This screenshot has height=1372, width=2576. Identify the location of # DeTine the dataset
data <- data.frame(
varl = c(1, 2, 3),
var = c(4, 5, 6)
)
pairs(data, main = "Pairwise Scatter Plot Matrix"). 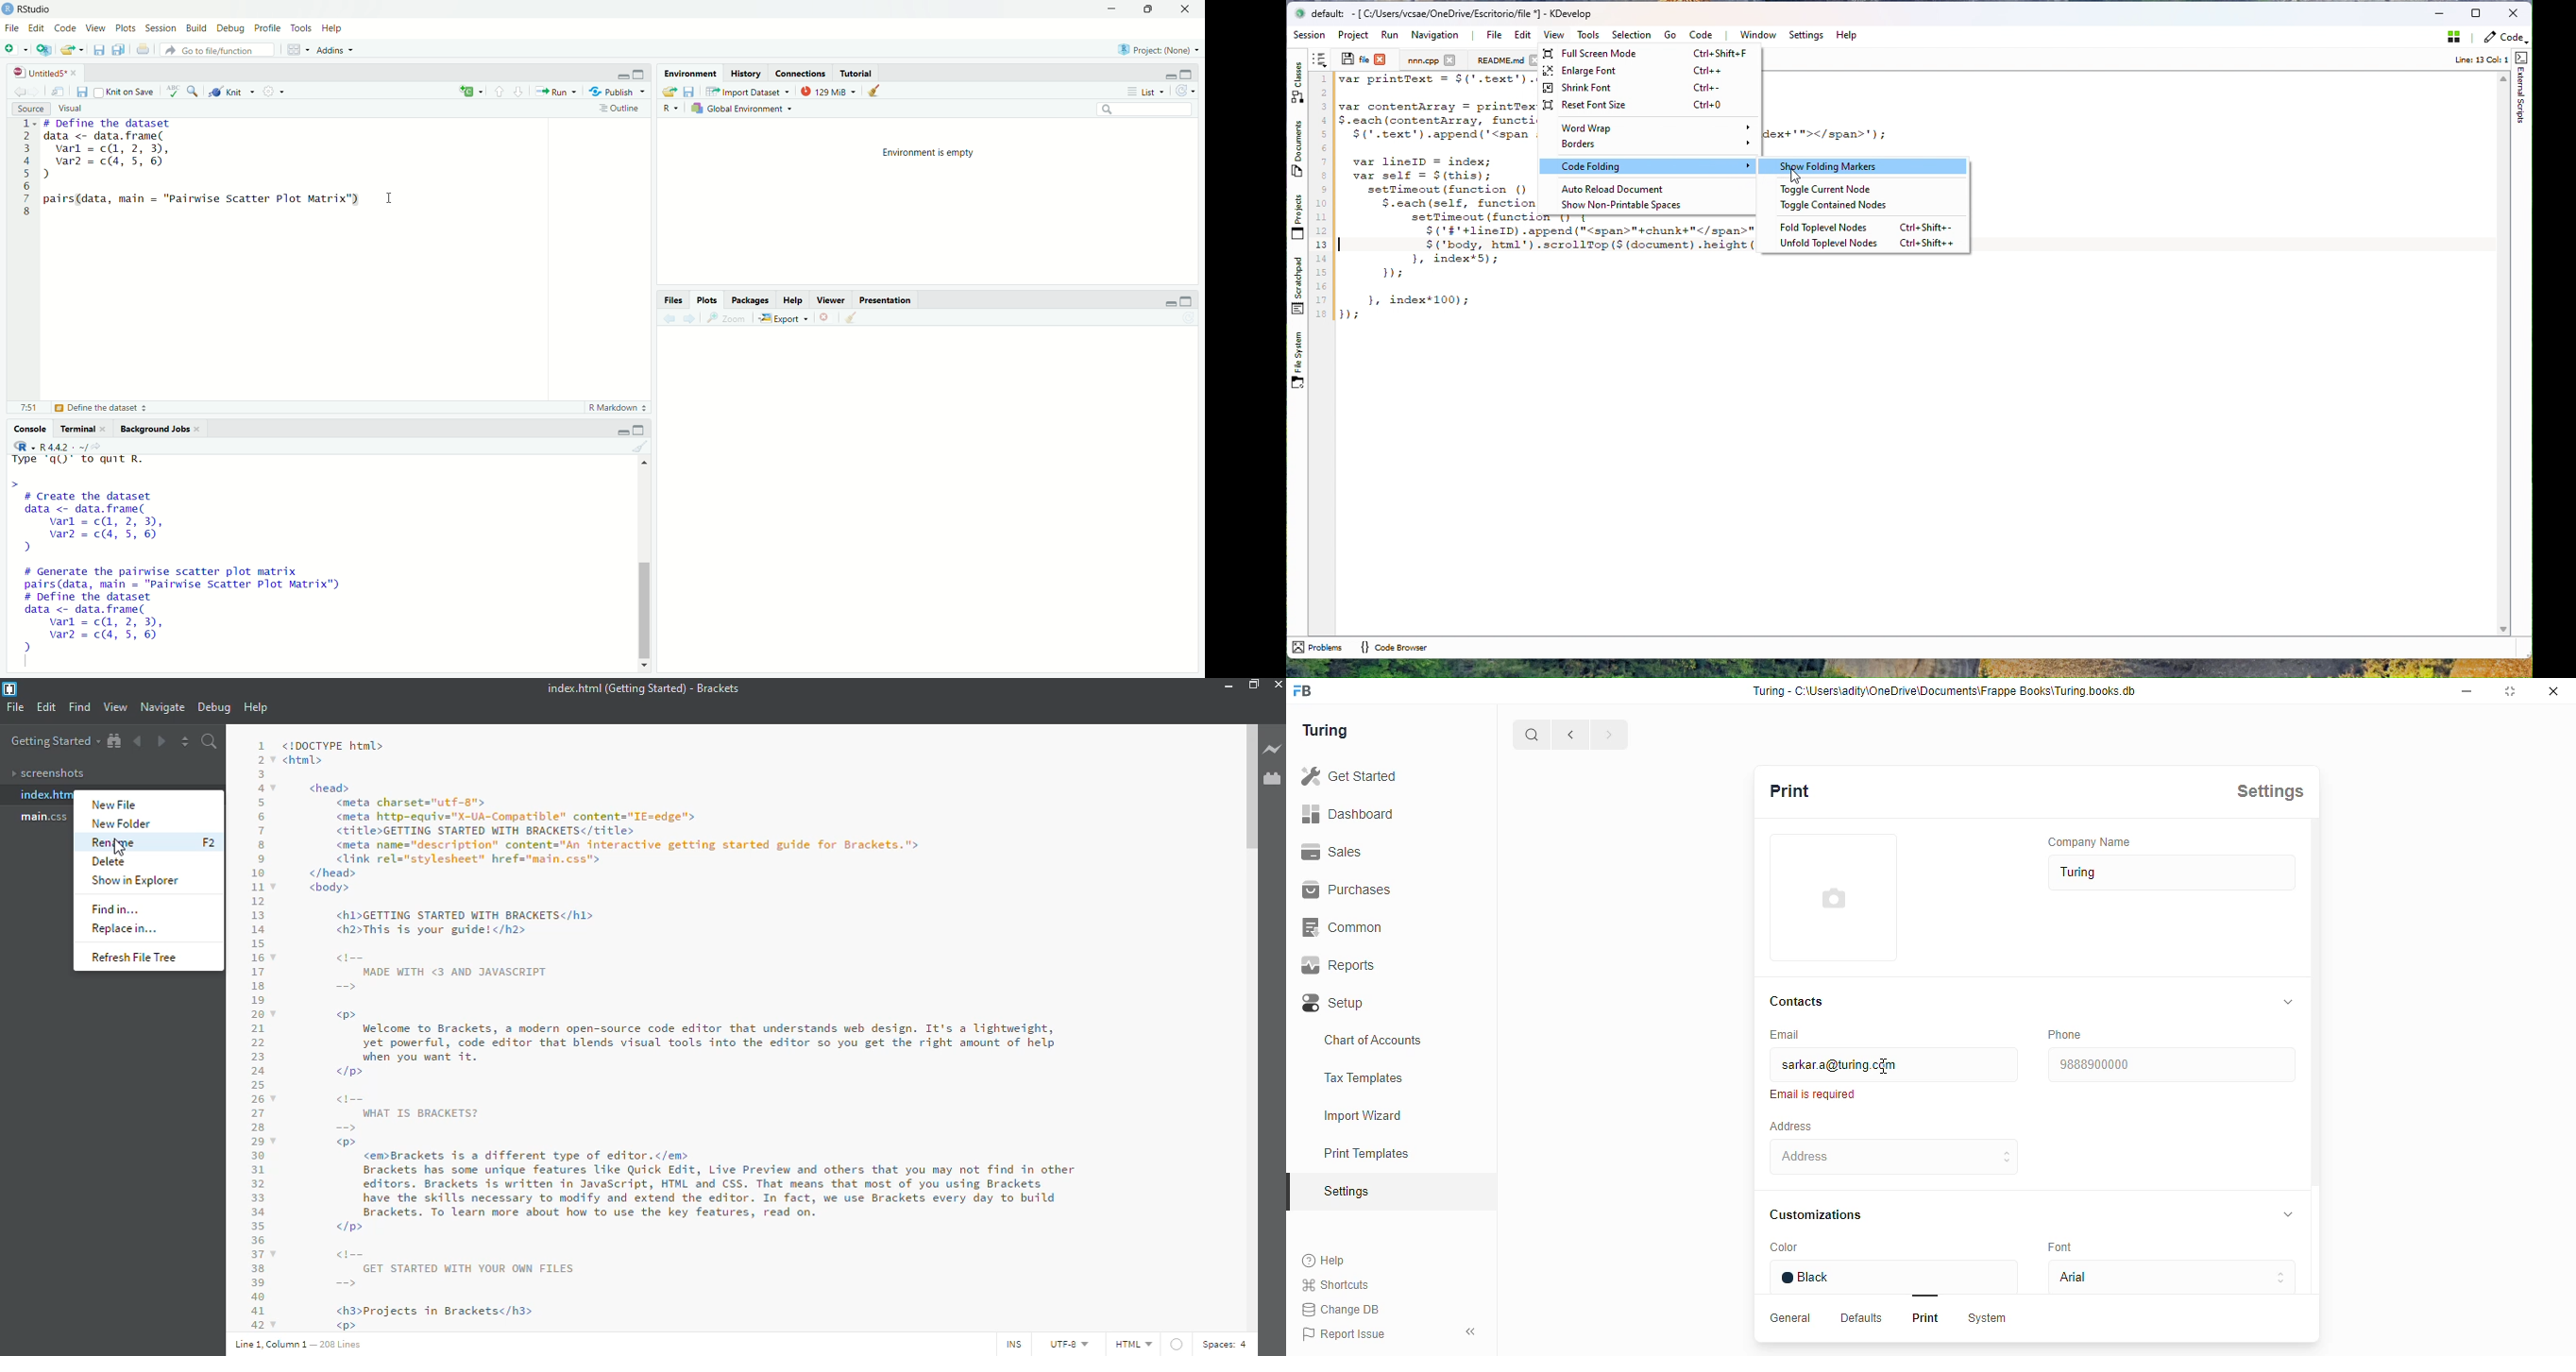
(208, 177).